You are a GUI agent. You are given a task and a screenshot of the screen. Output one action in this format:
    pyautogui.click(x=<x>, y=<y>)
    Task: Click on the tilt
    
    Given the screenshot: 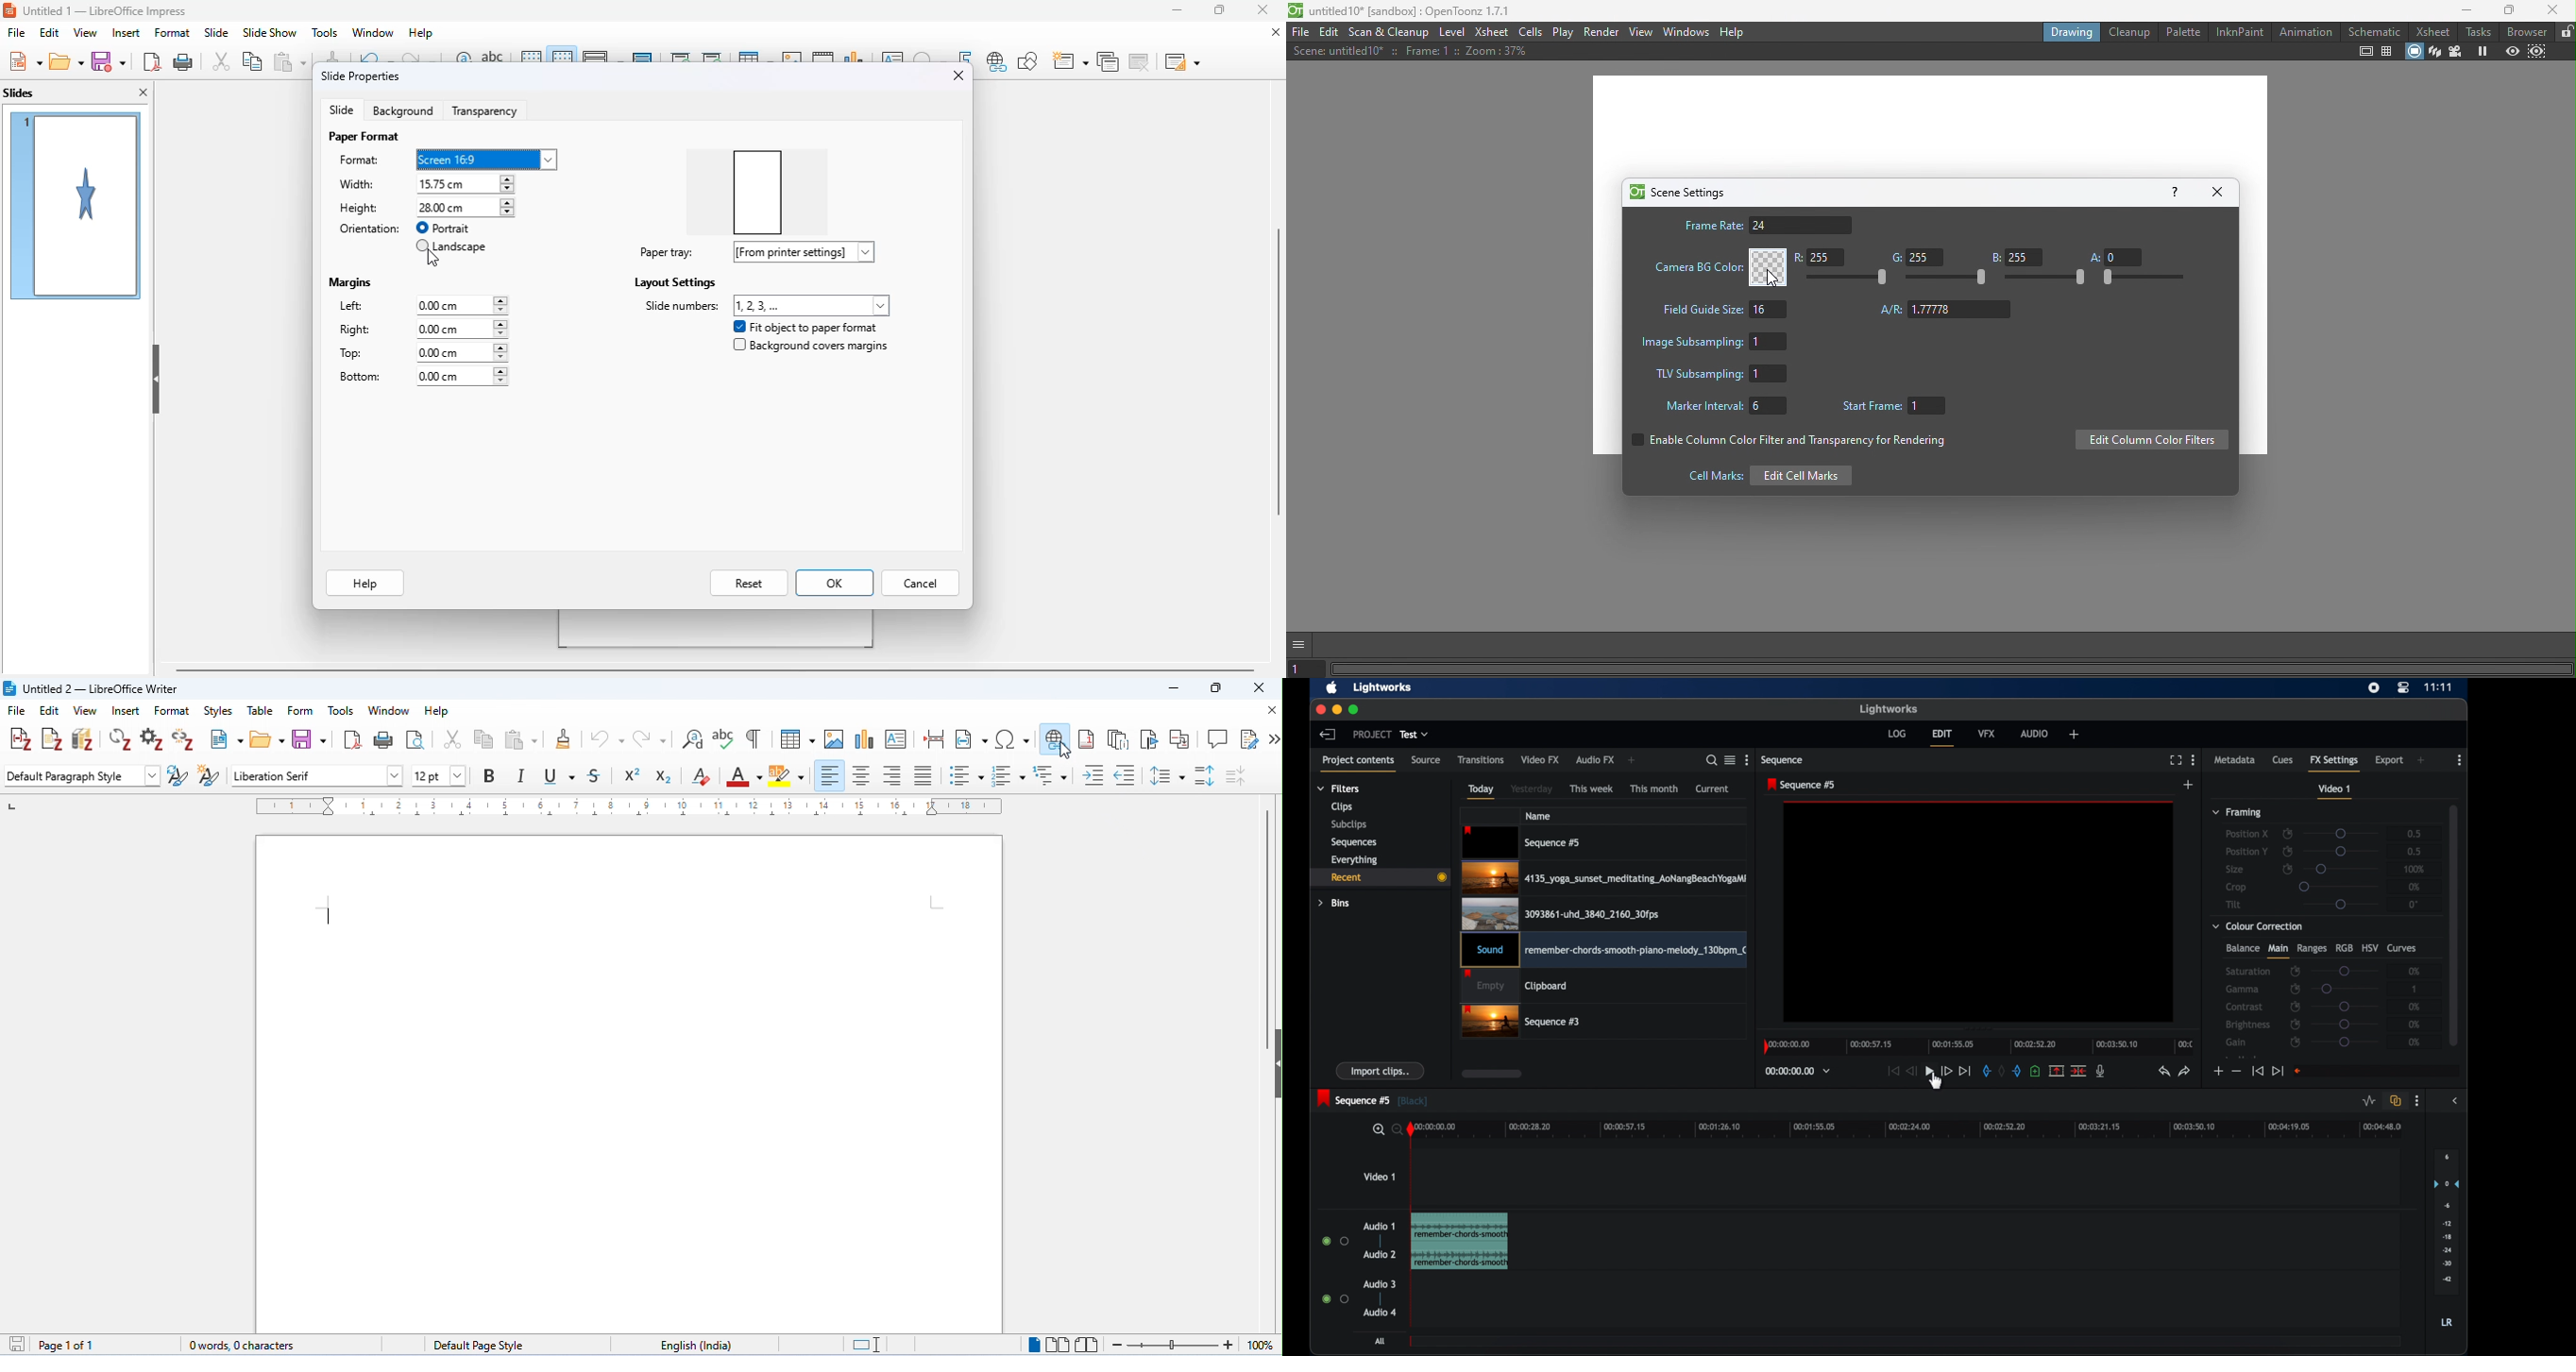 What is the action you would take?
    pyautogui.click(x=2234, y=904)
    